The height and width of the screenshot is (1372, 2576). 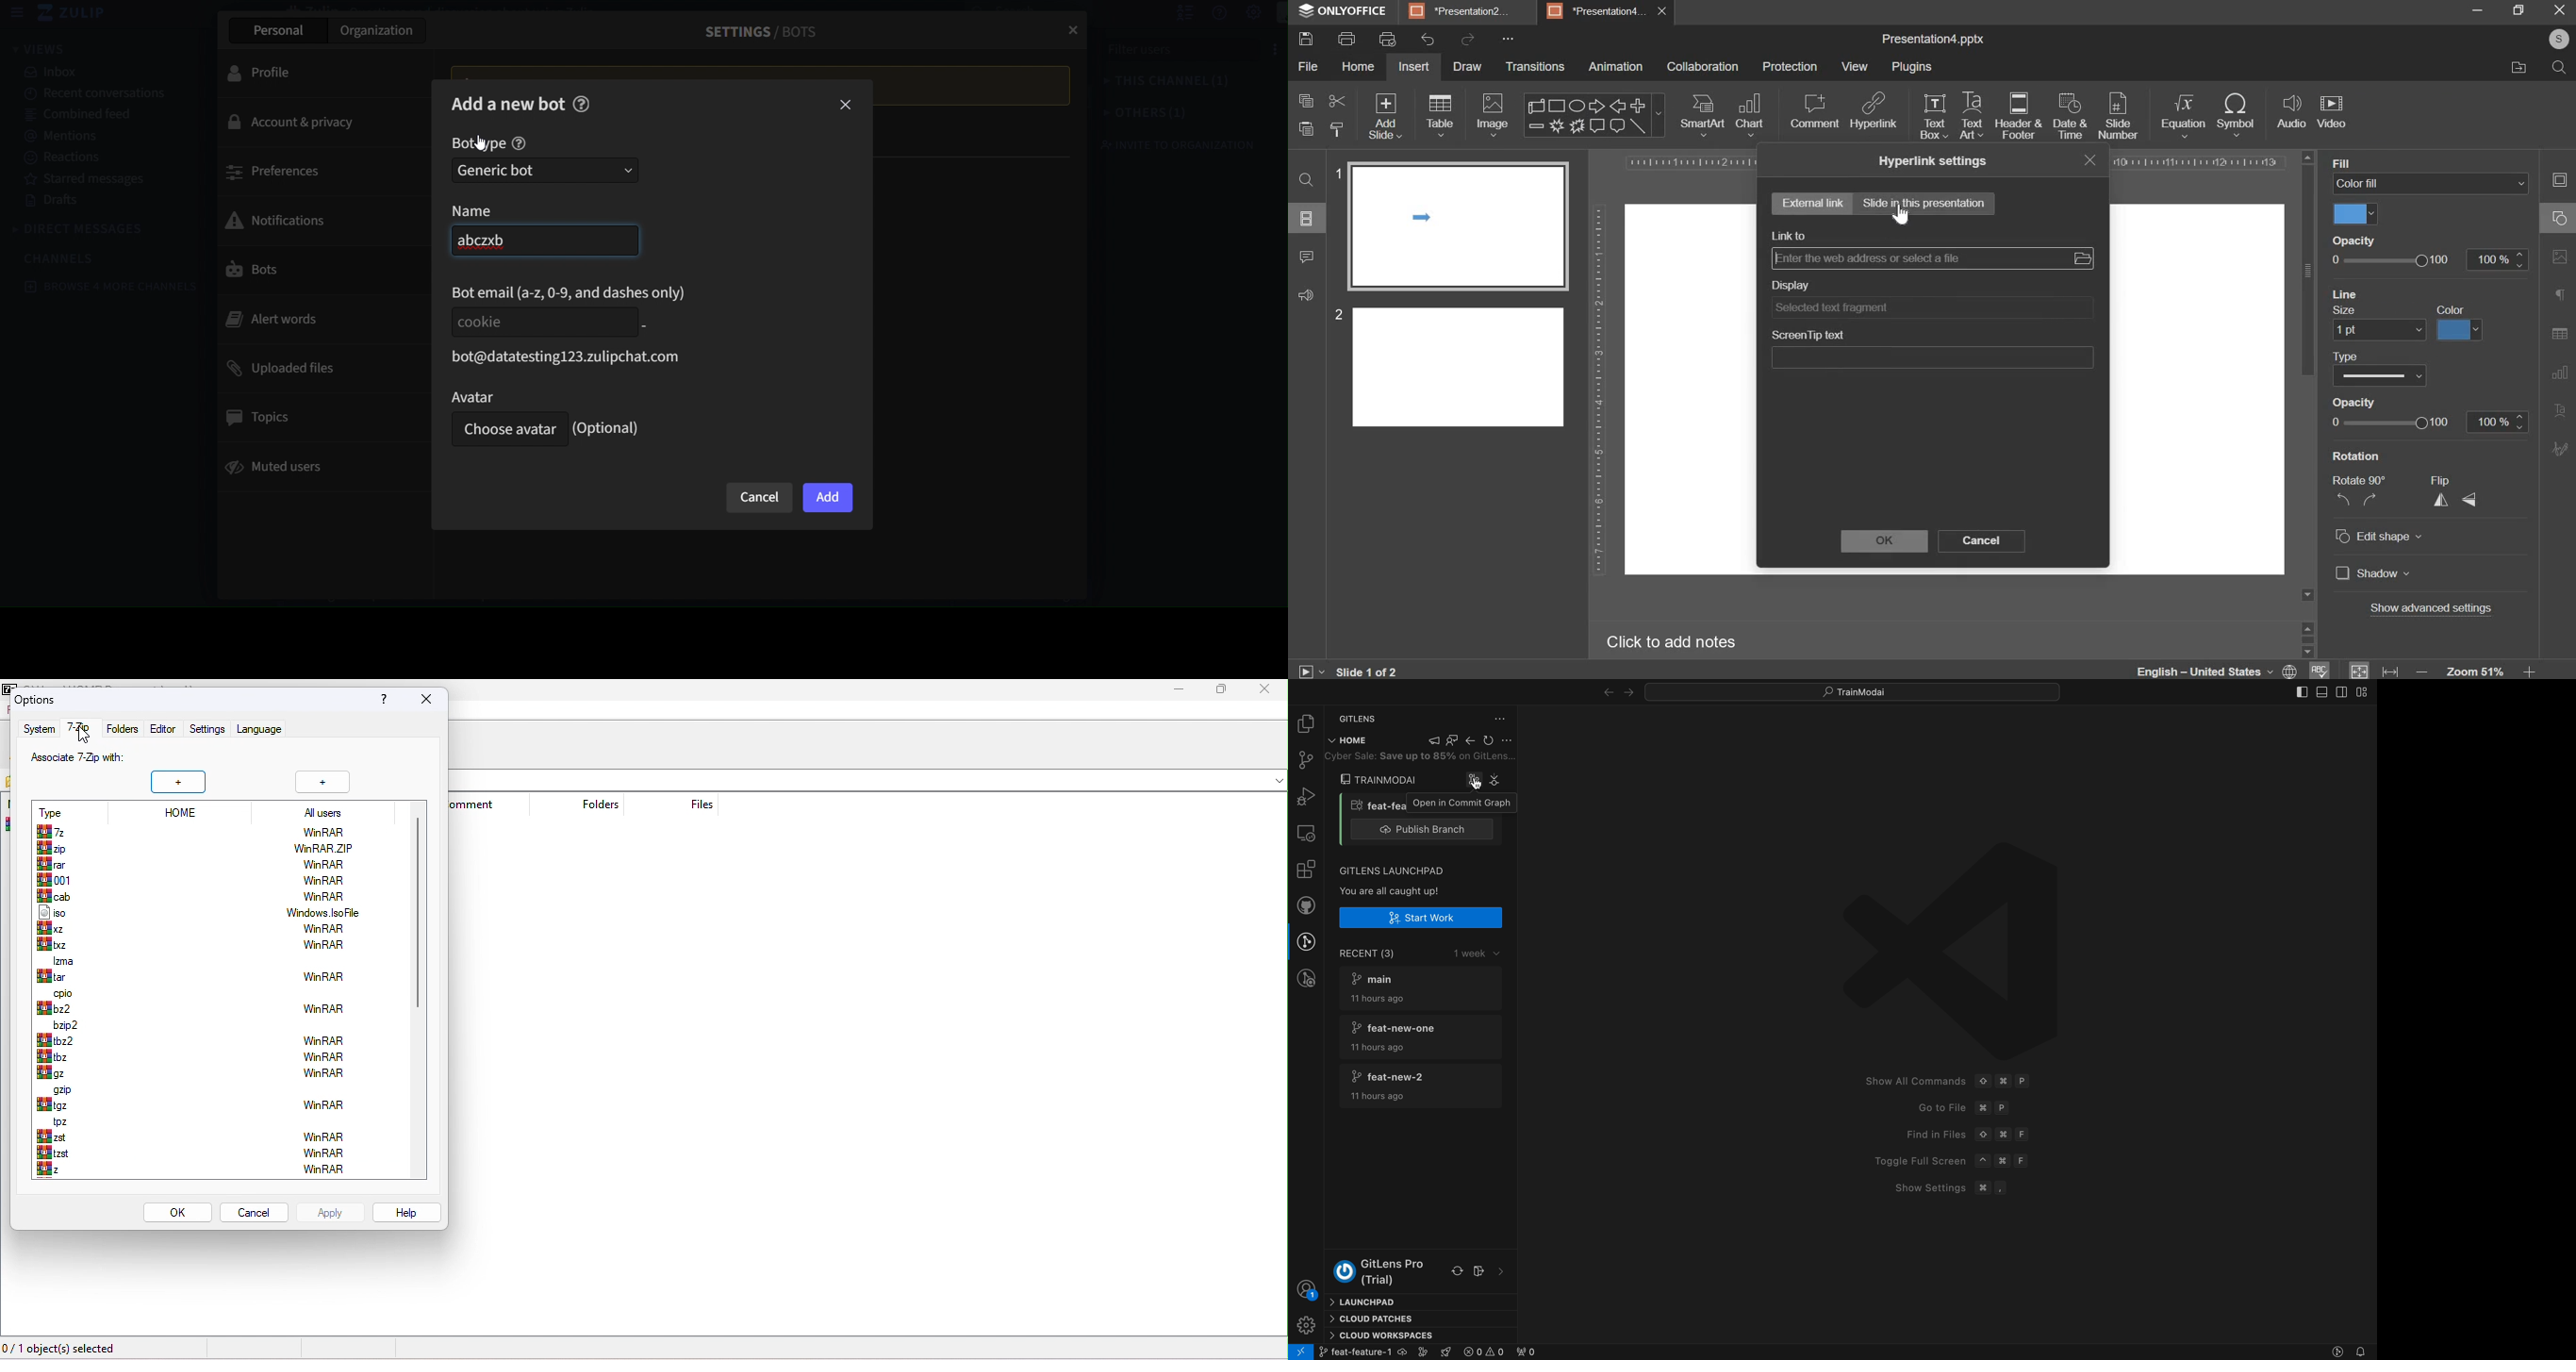 What do you see at coordinates (177, 1213) in the screenshot?
I see `ok` at bounding box center [177, 1213].